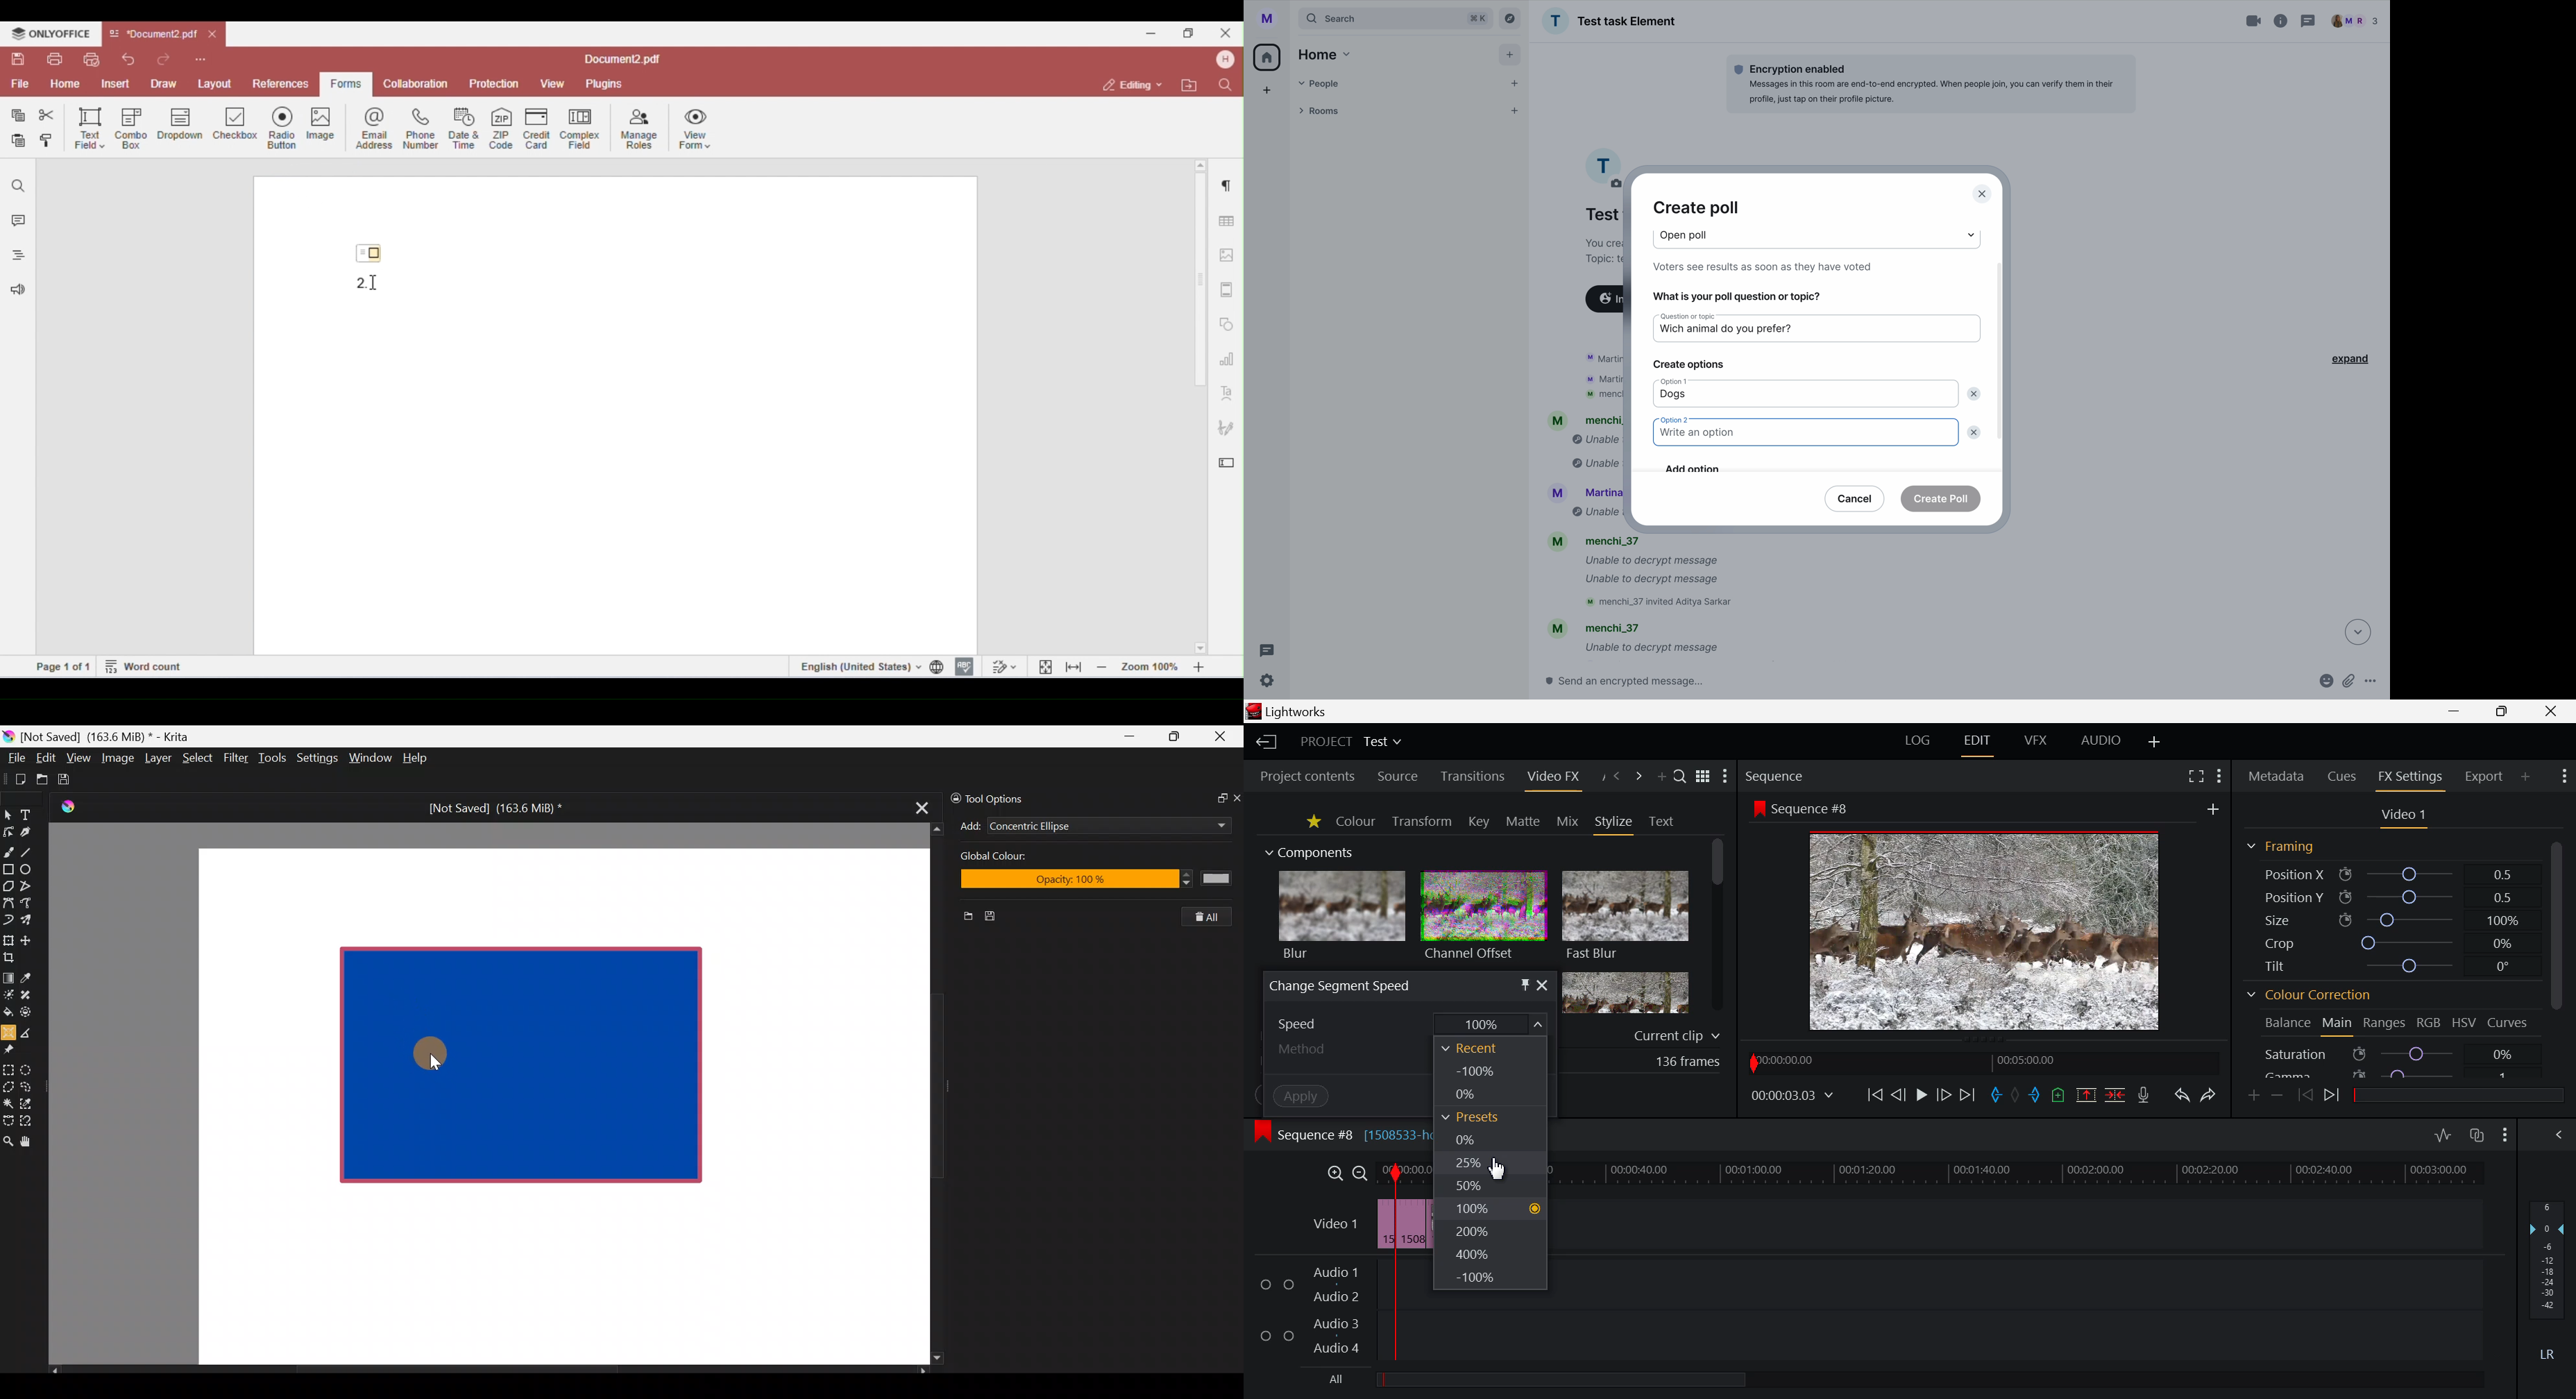  I want to click on Voters see results as soon as they have voted, so click(1769, 267).